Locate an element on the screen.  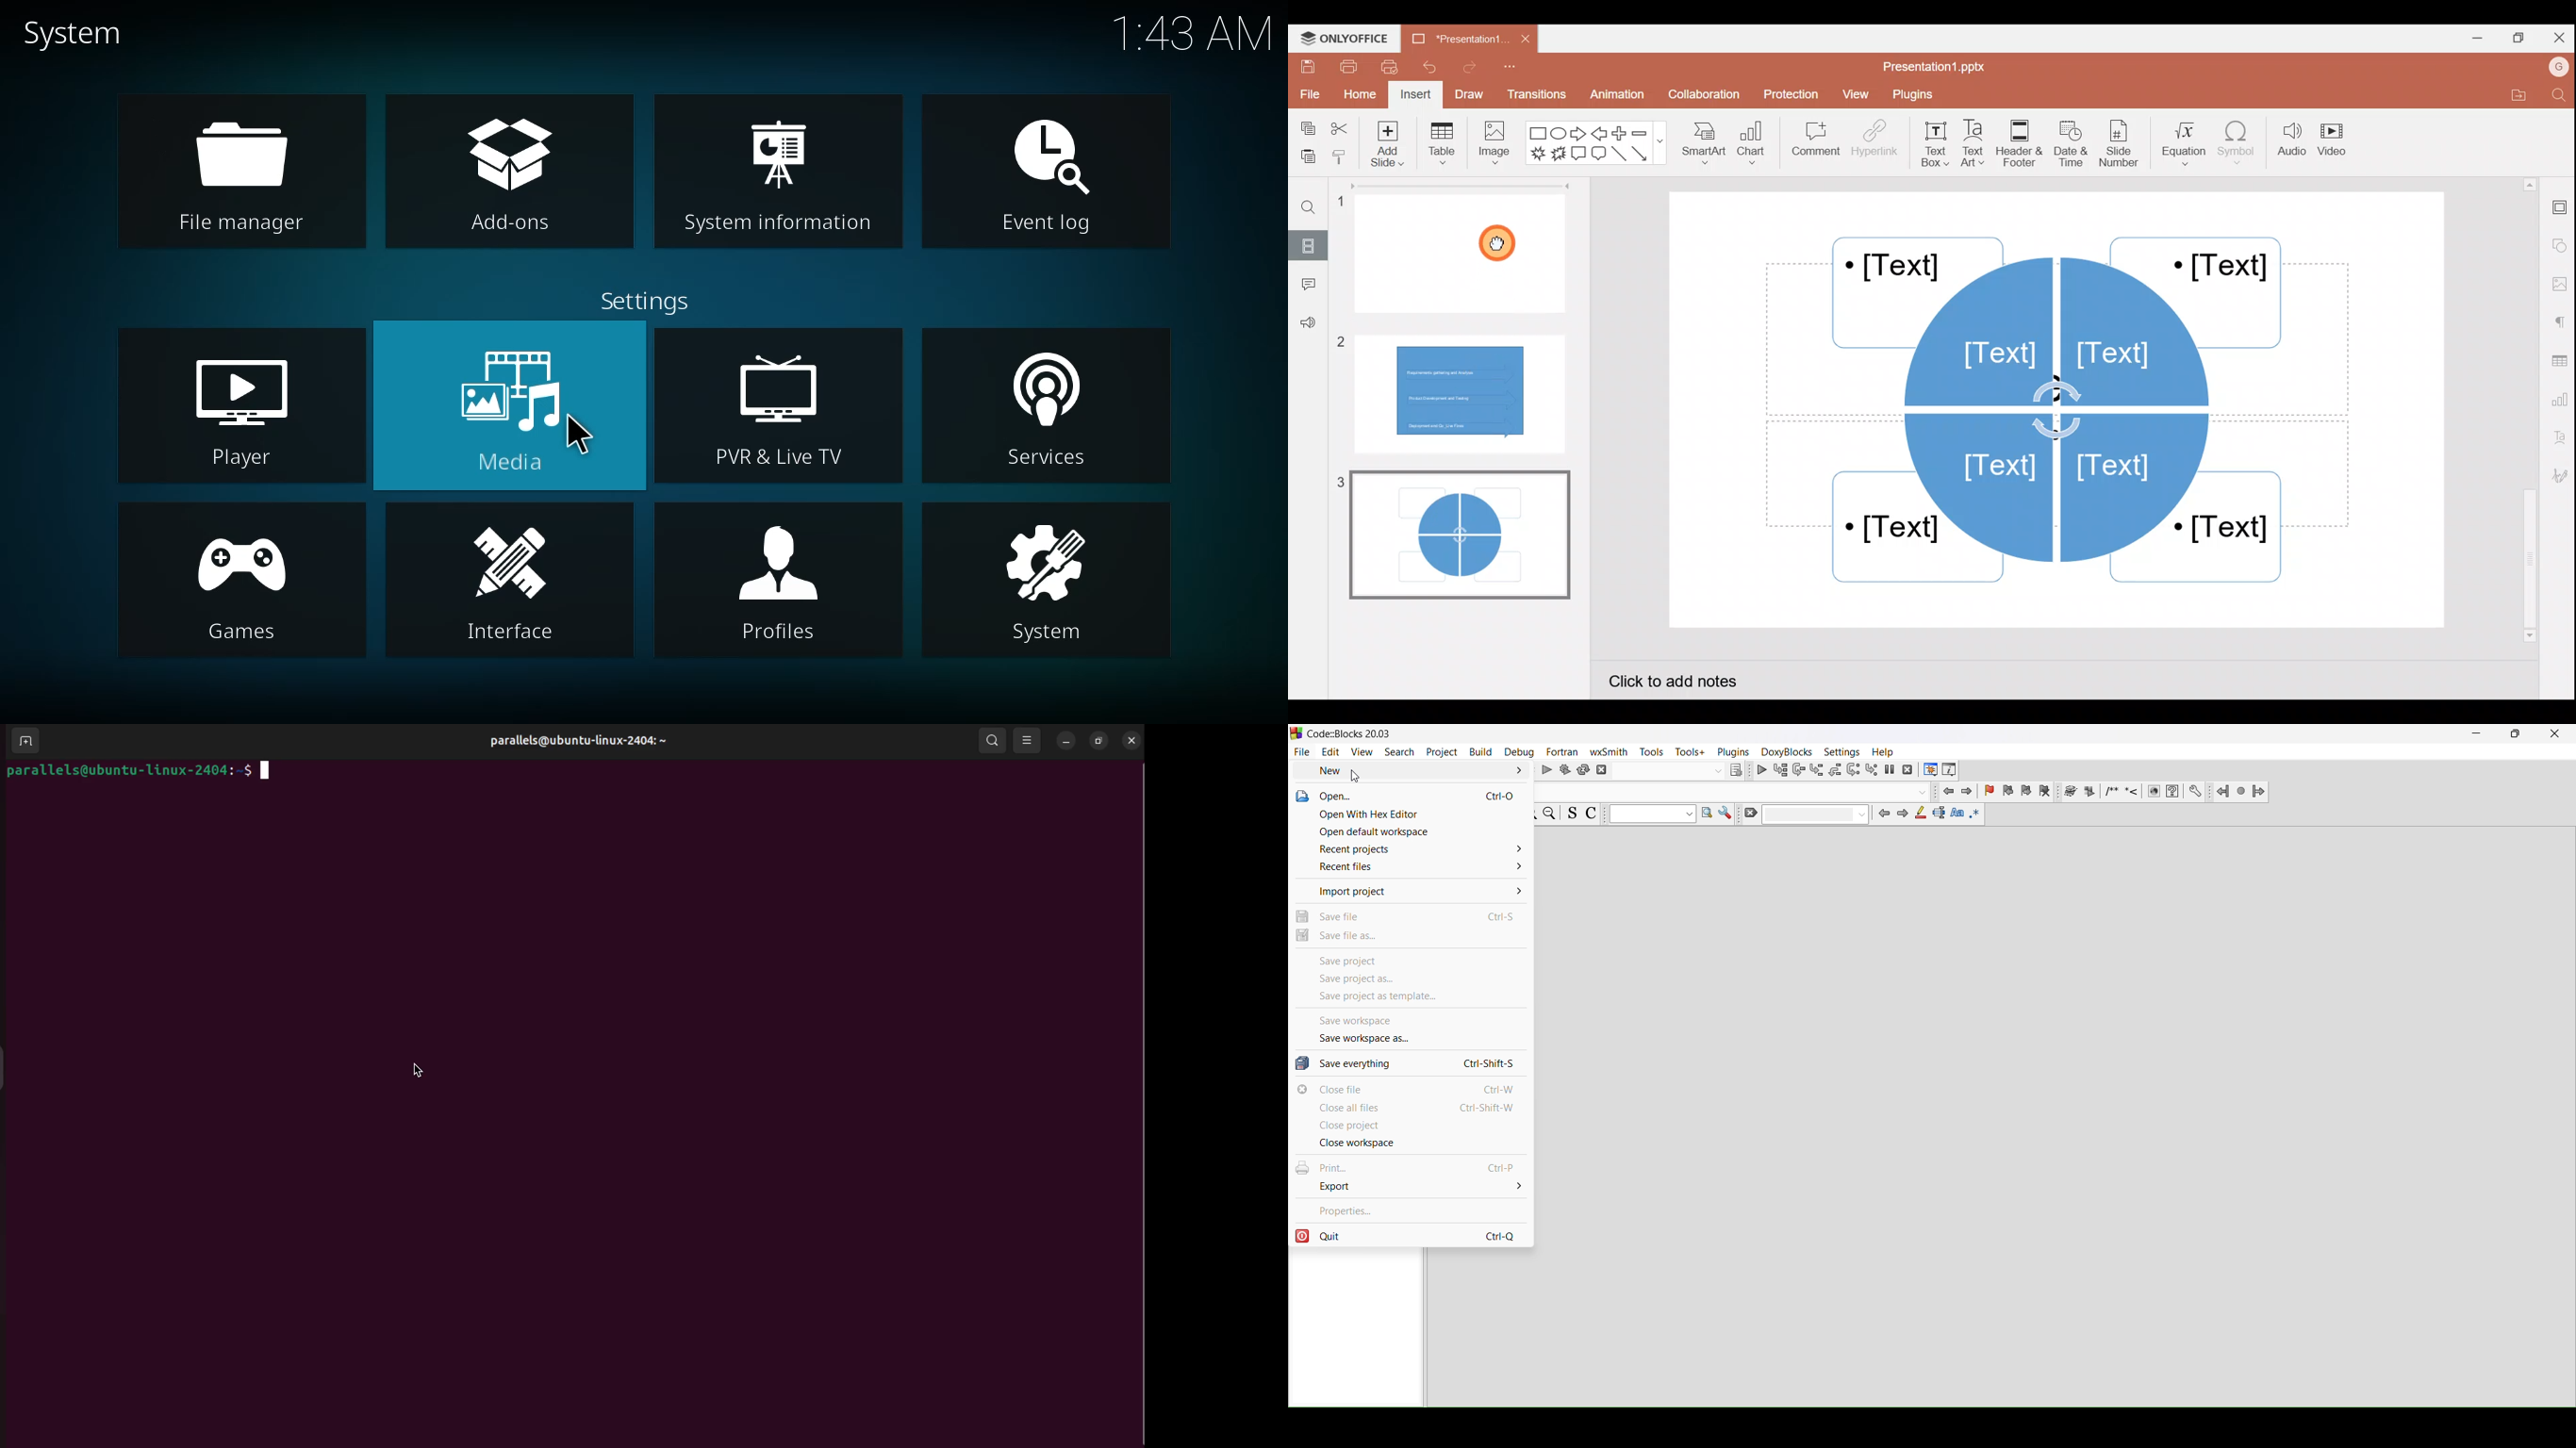
Minus is located at coordinates (1647, 133).